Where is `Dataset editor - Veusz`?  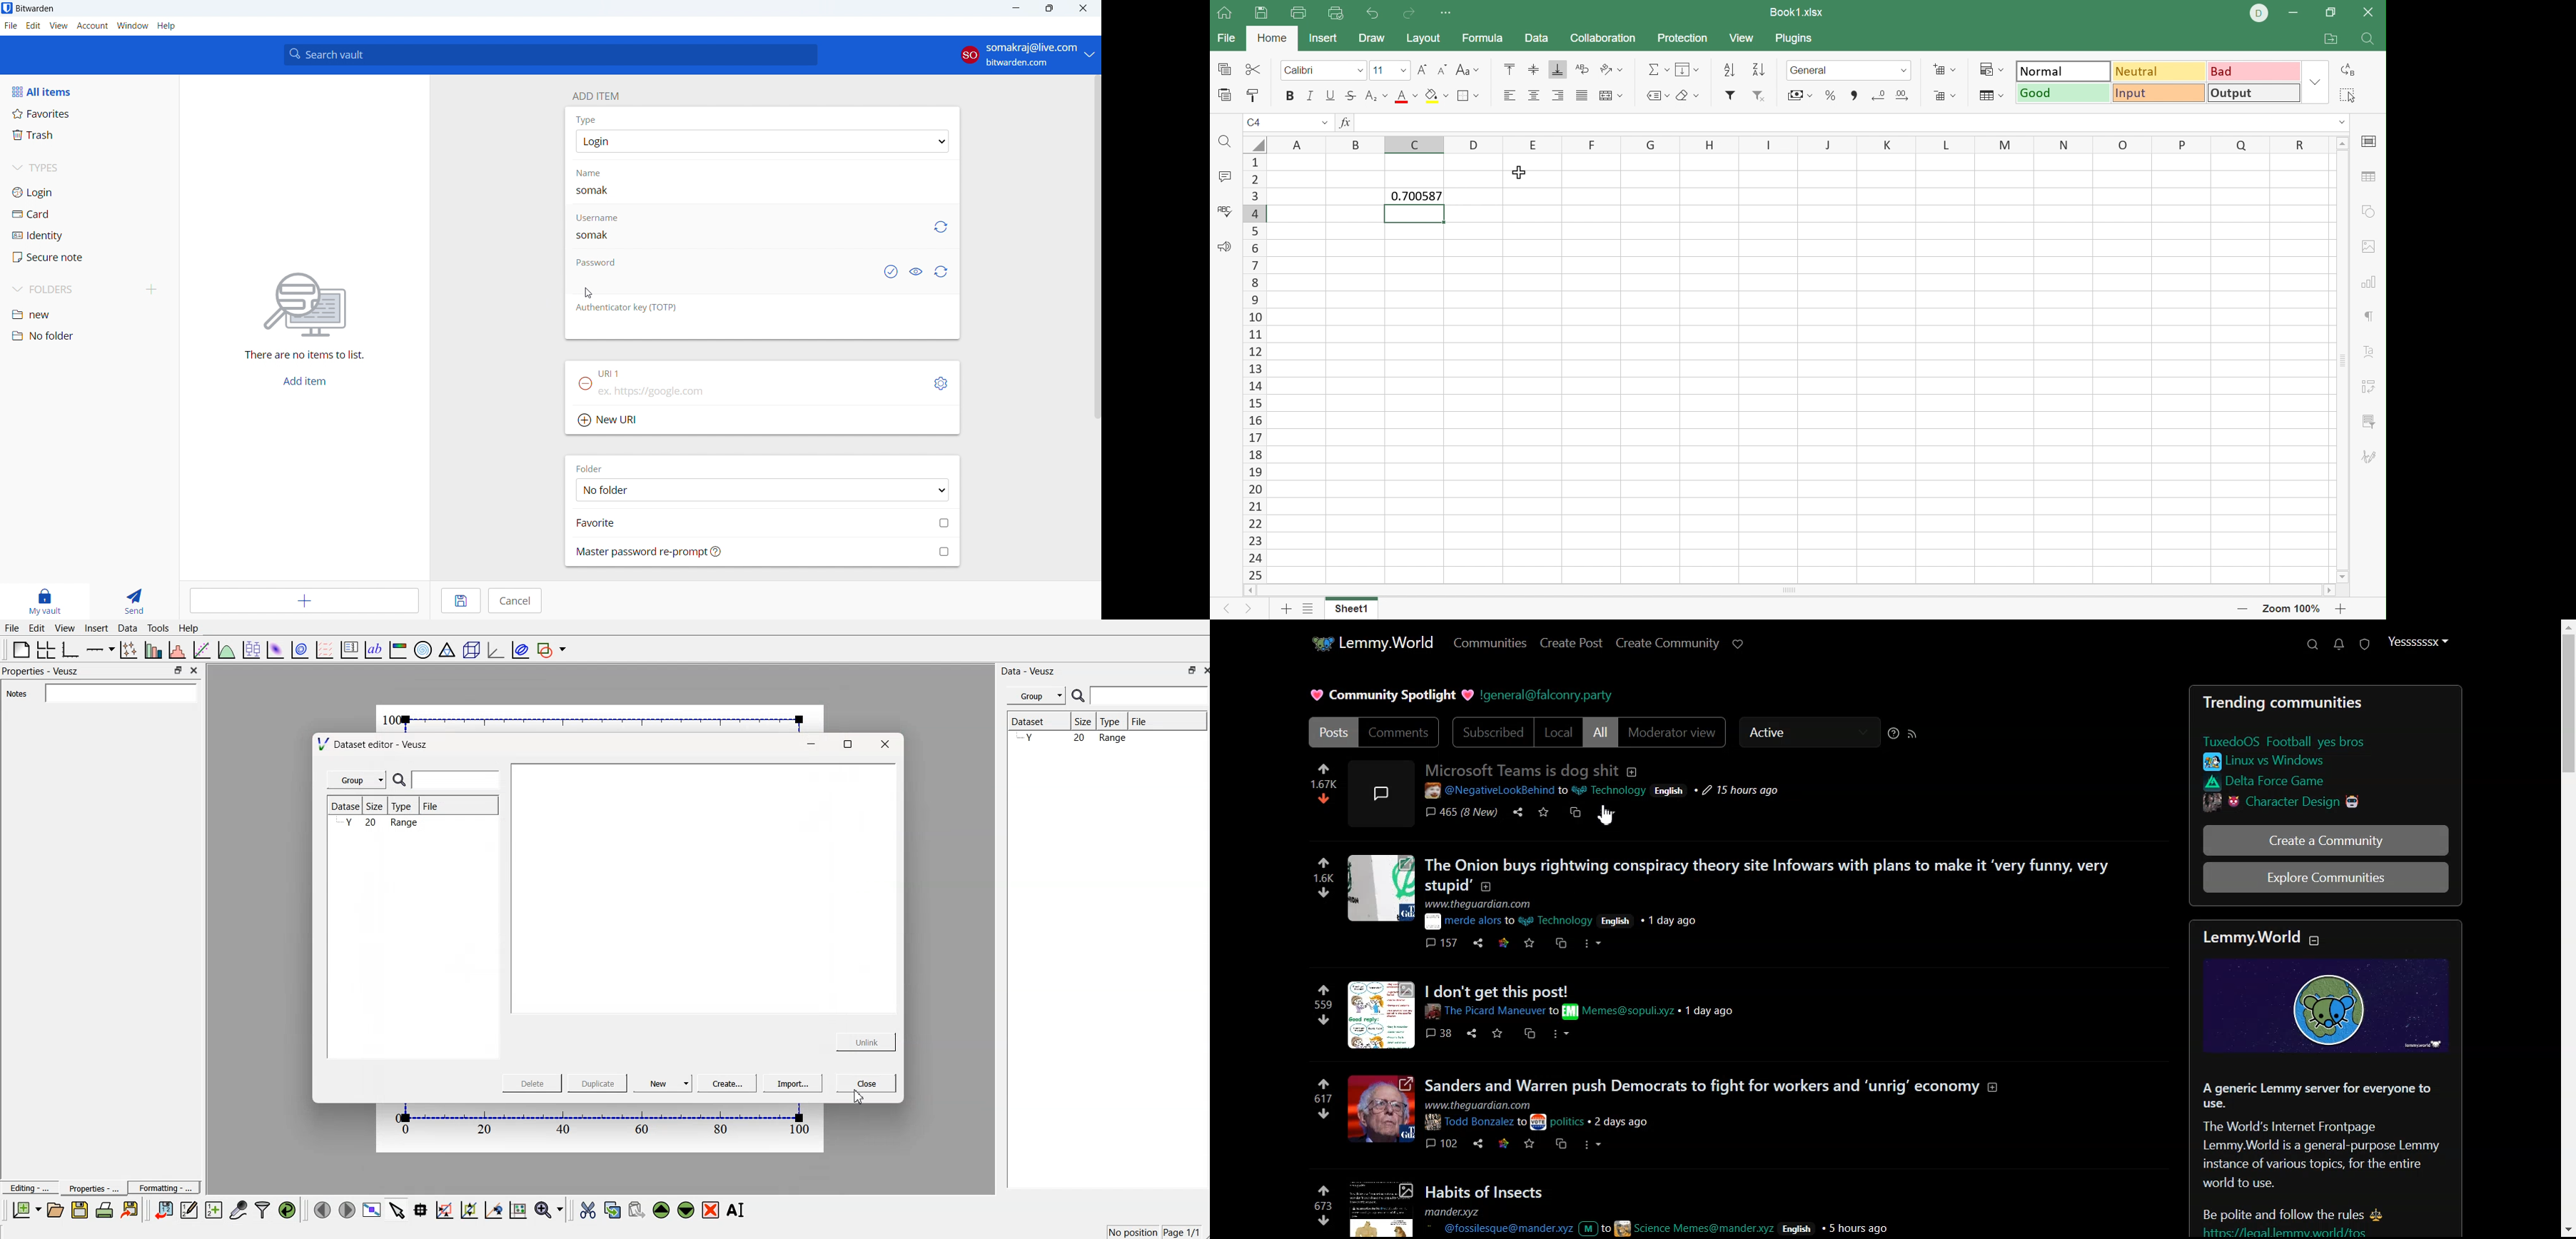
Dataset editor - Veusz is located at coordinates (376, 745).